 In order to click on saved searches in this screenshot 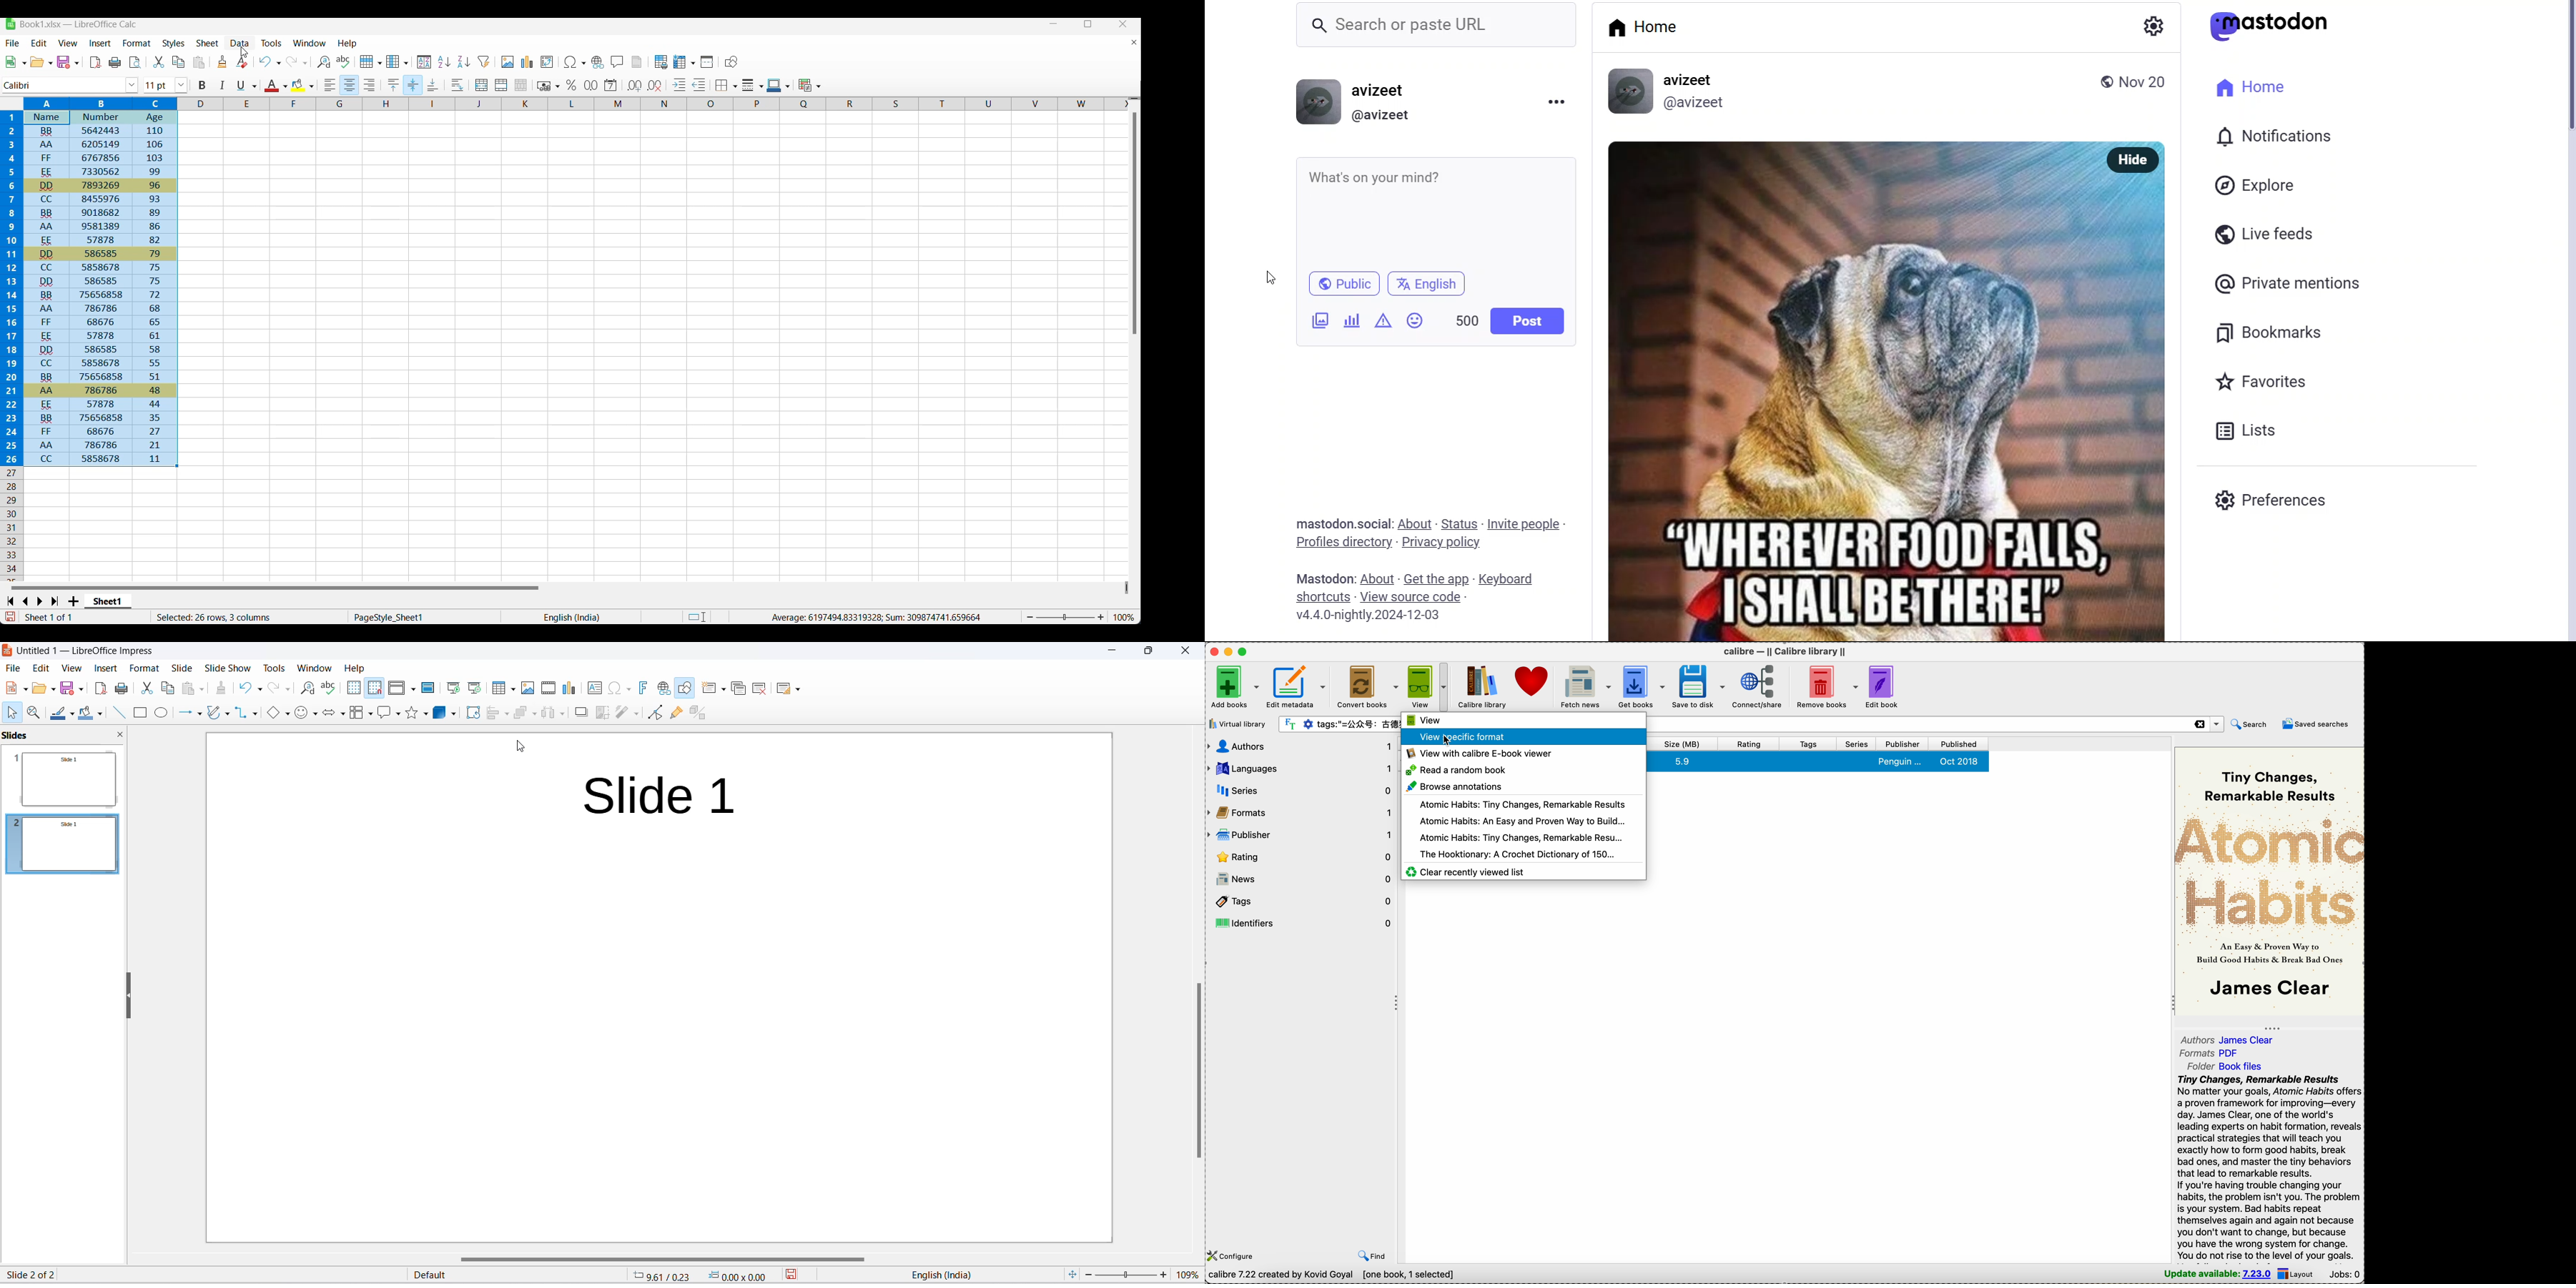, I will do `click(2318, 723)`.